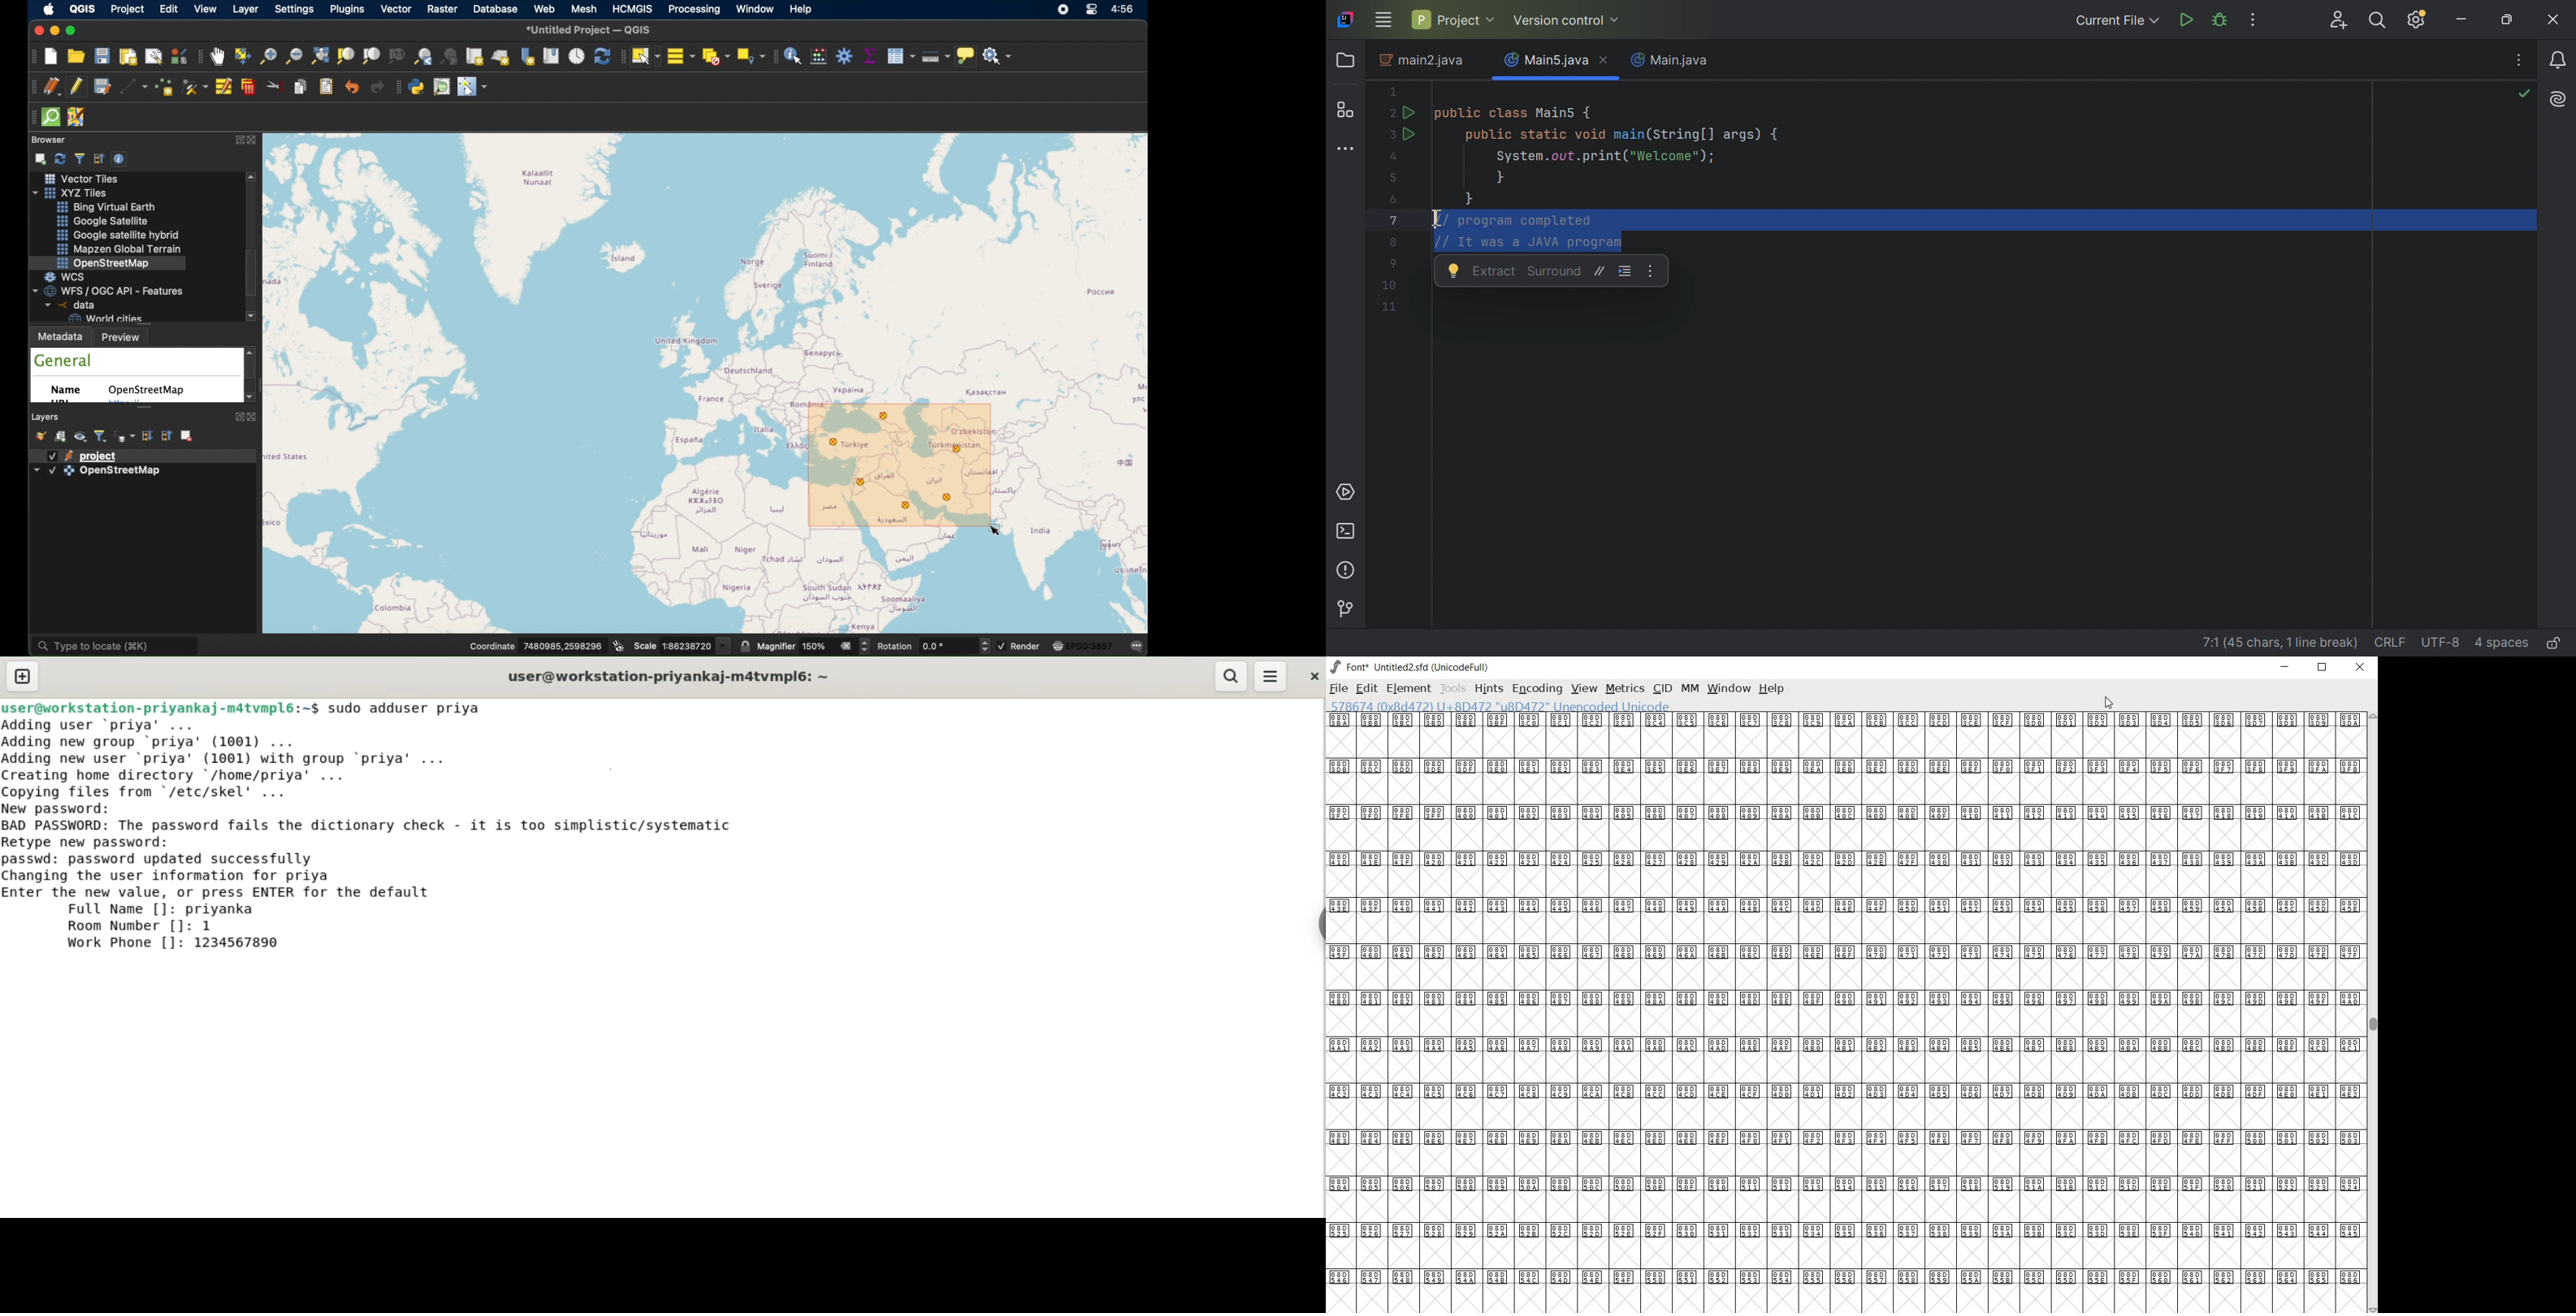  Describe the element at coordinates (67, 808) in the screenshot. I see `new password` at that location.